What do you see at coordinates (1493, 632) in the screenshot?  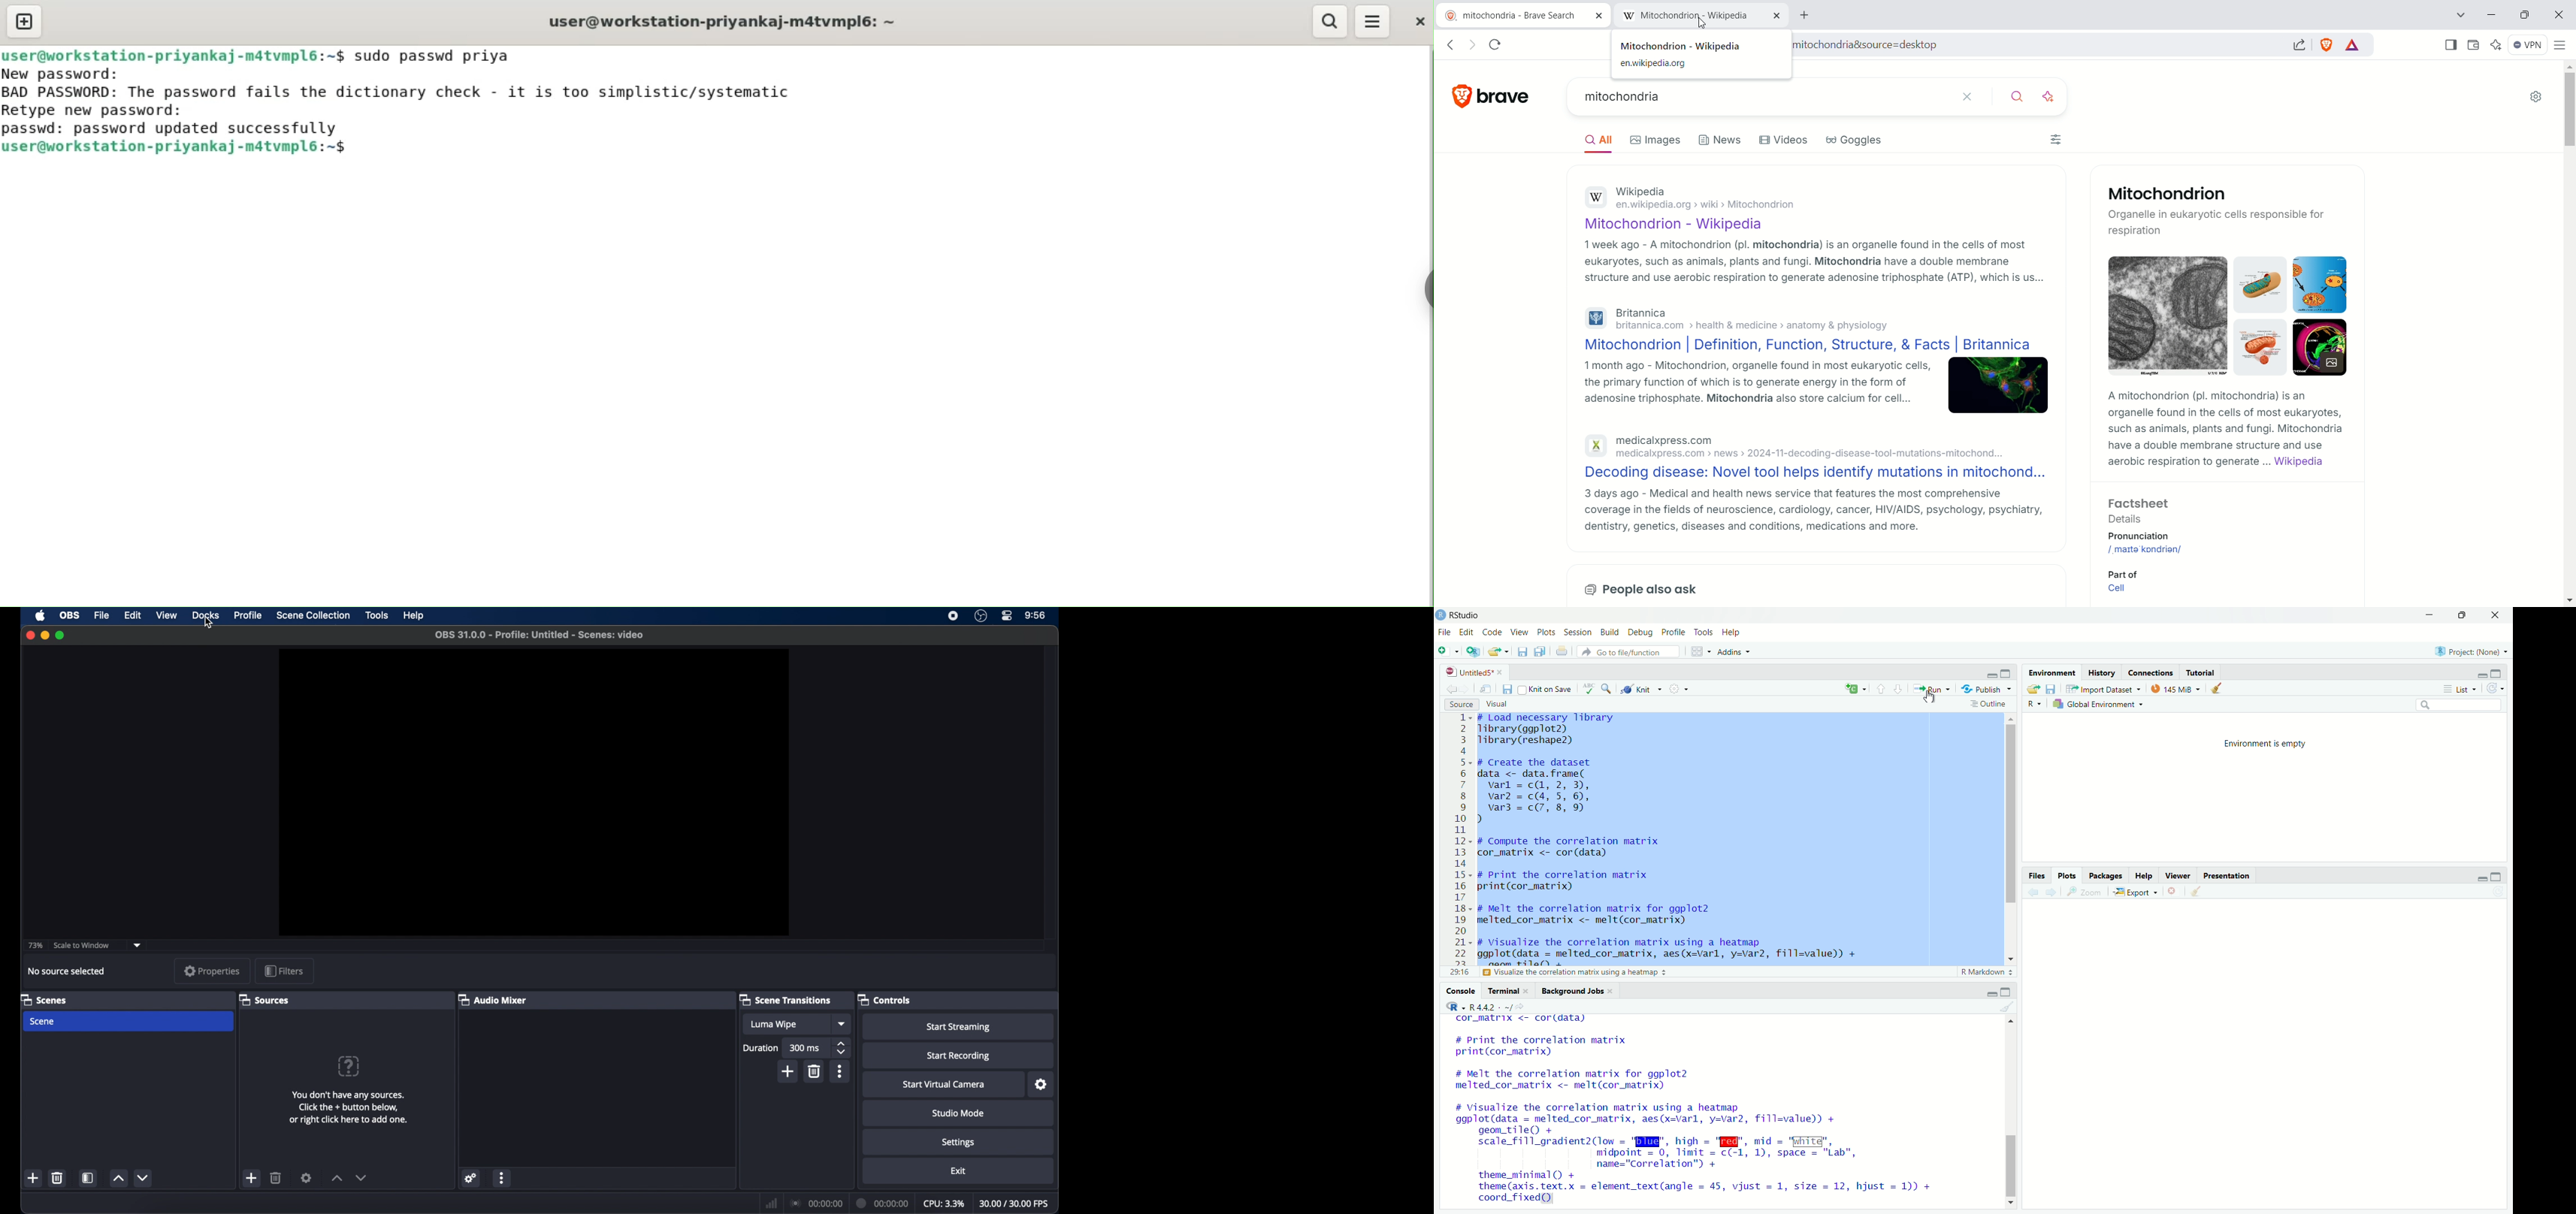 I see `code` at bounding box center [1493, 632].